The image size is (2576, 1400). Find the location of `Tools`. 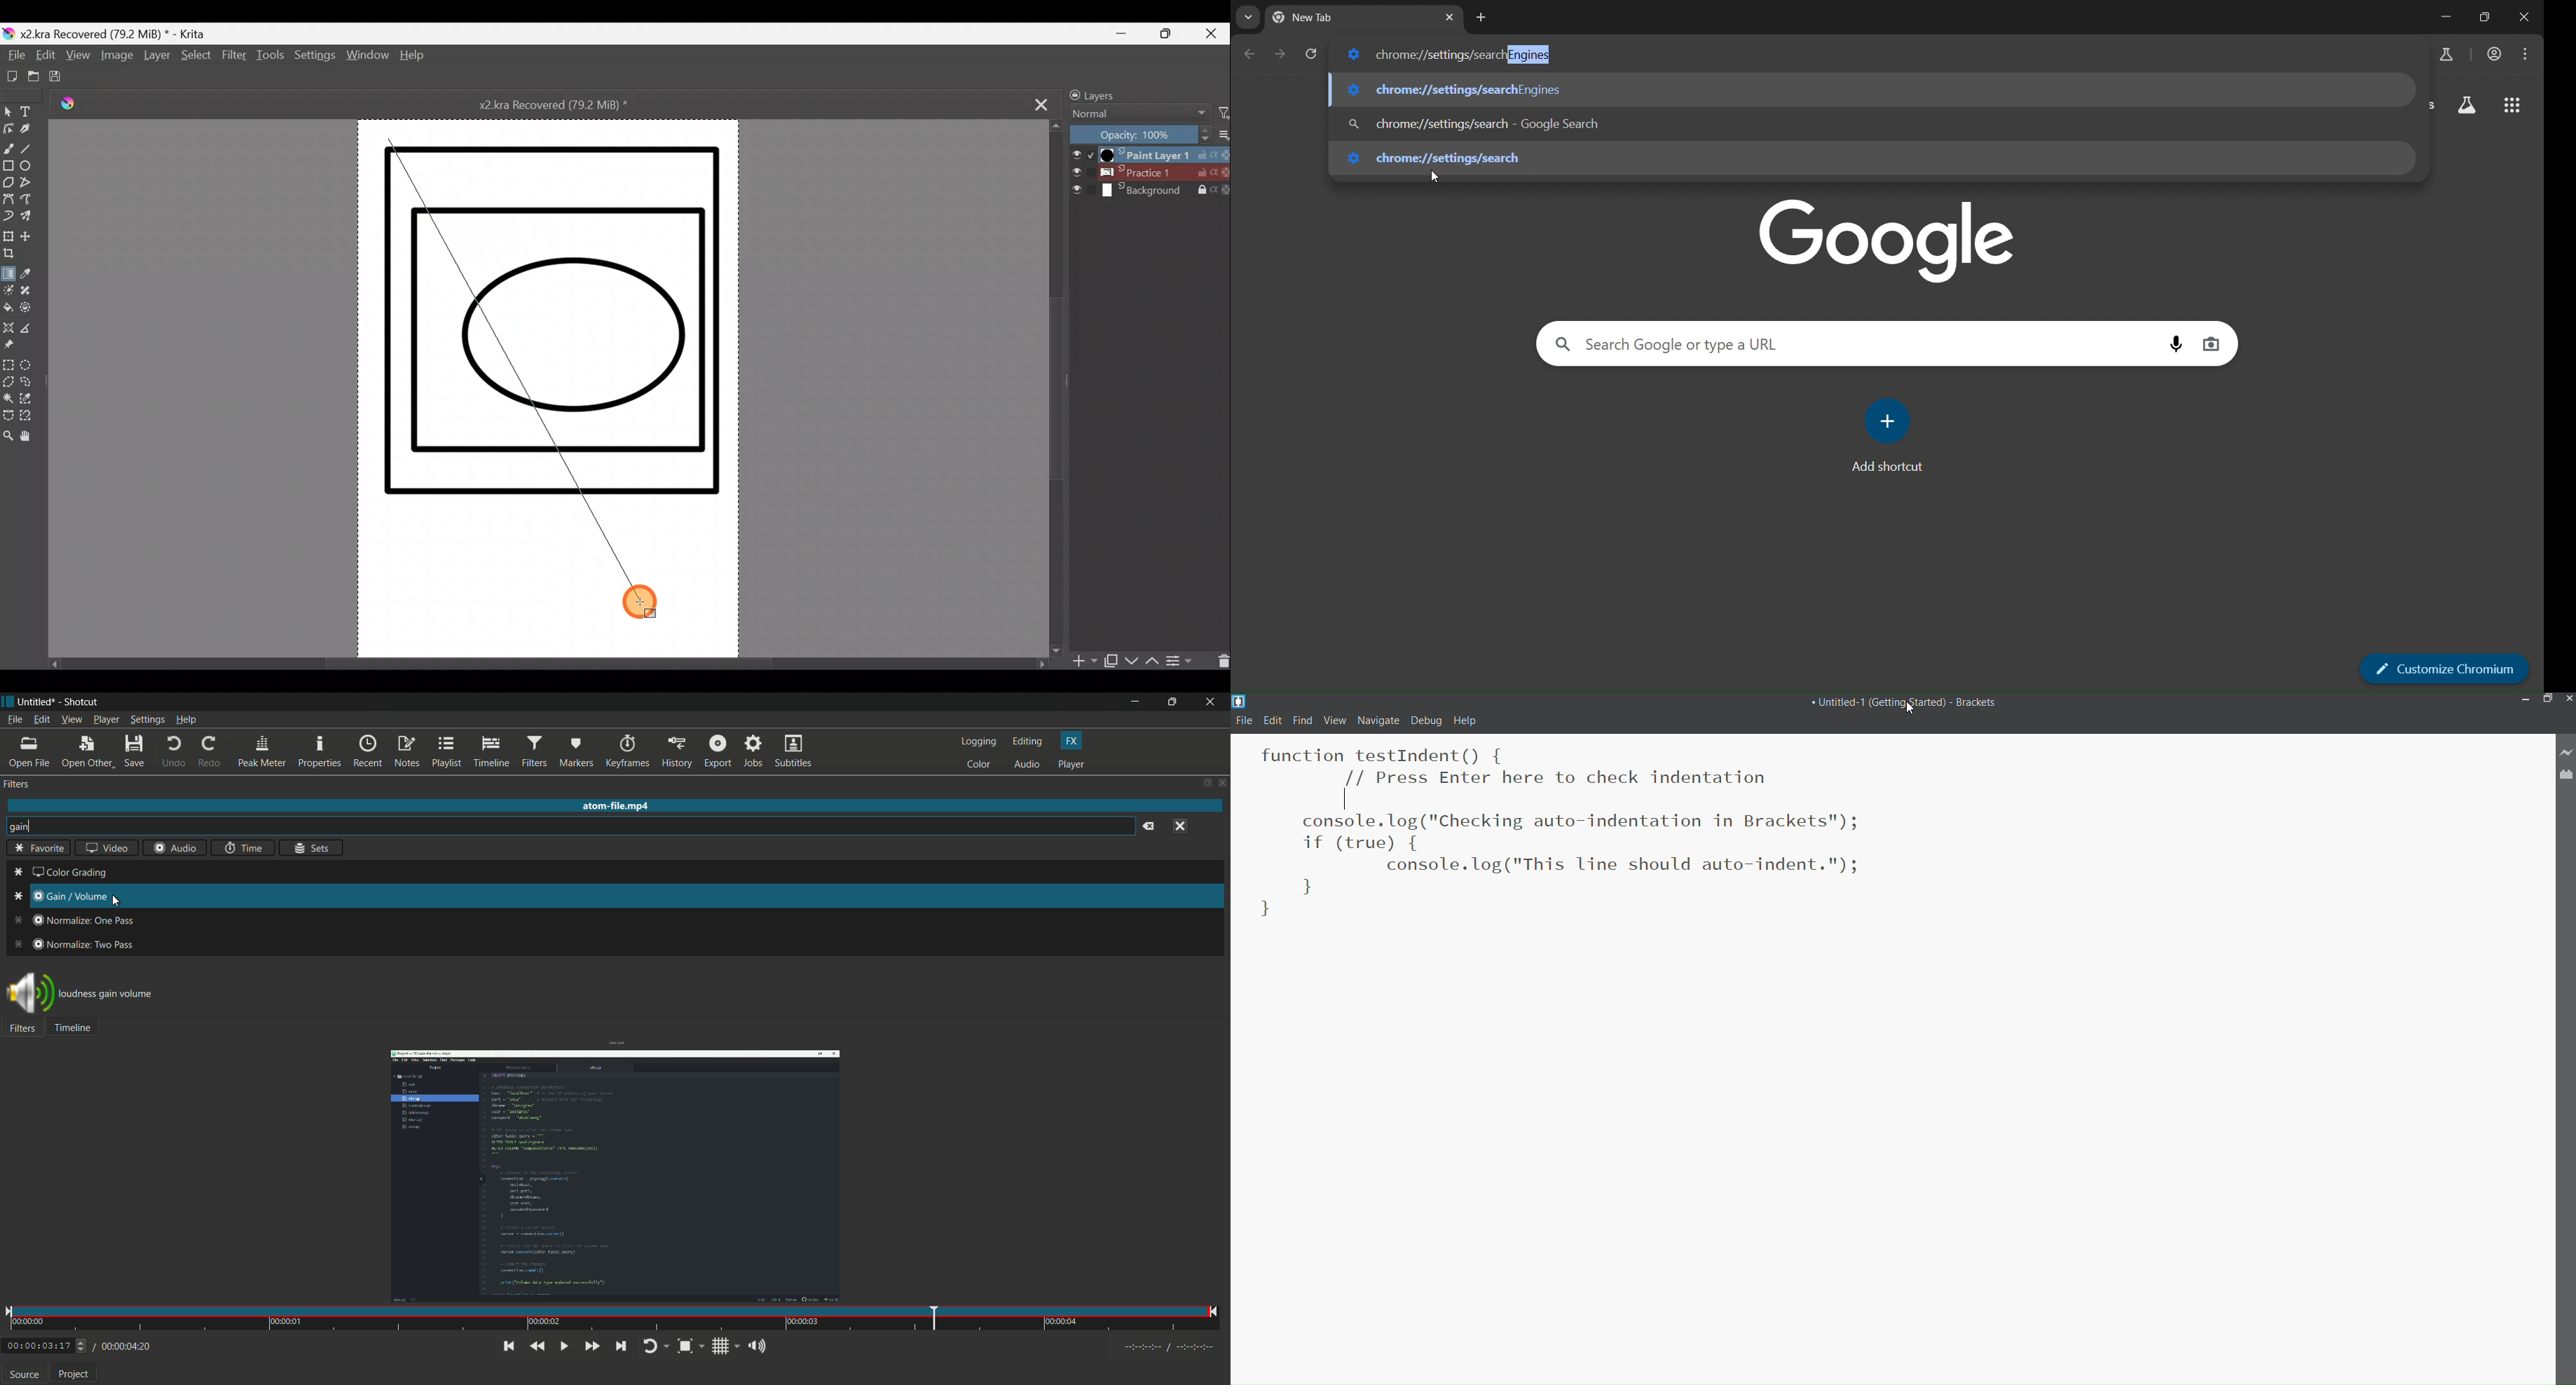

Tools is located at coordinates (272, 58).